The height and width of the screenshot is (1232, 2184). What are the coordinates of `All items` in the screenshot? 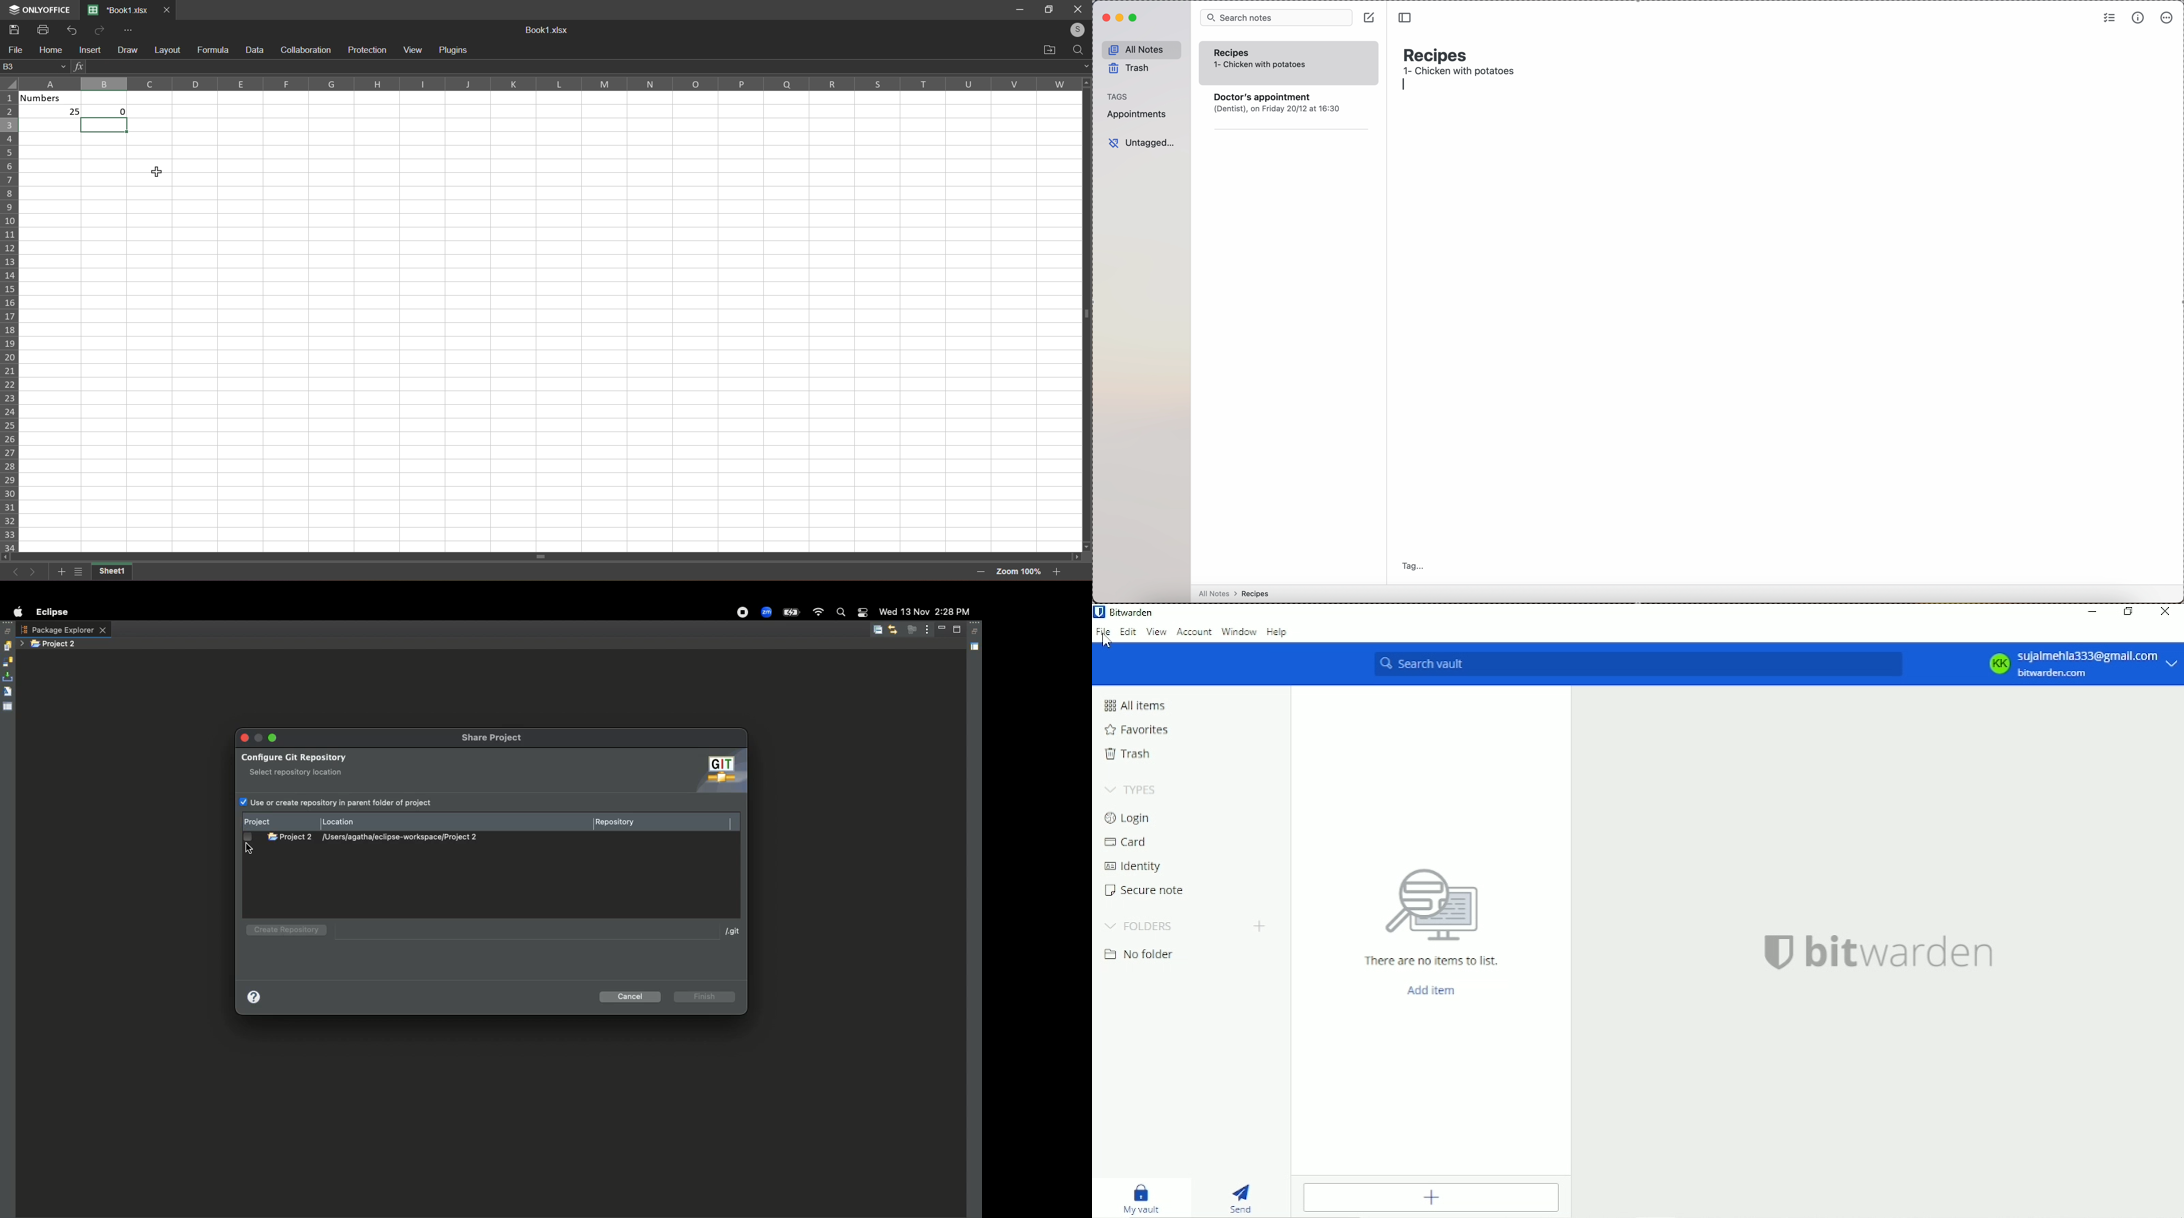 It's located at (1134, 704).